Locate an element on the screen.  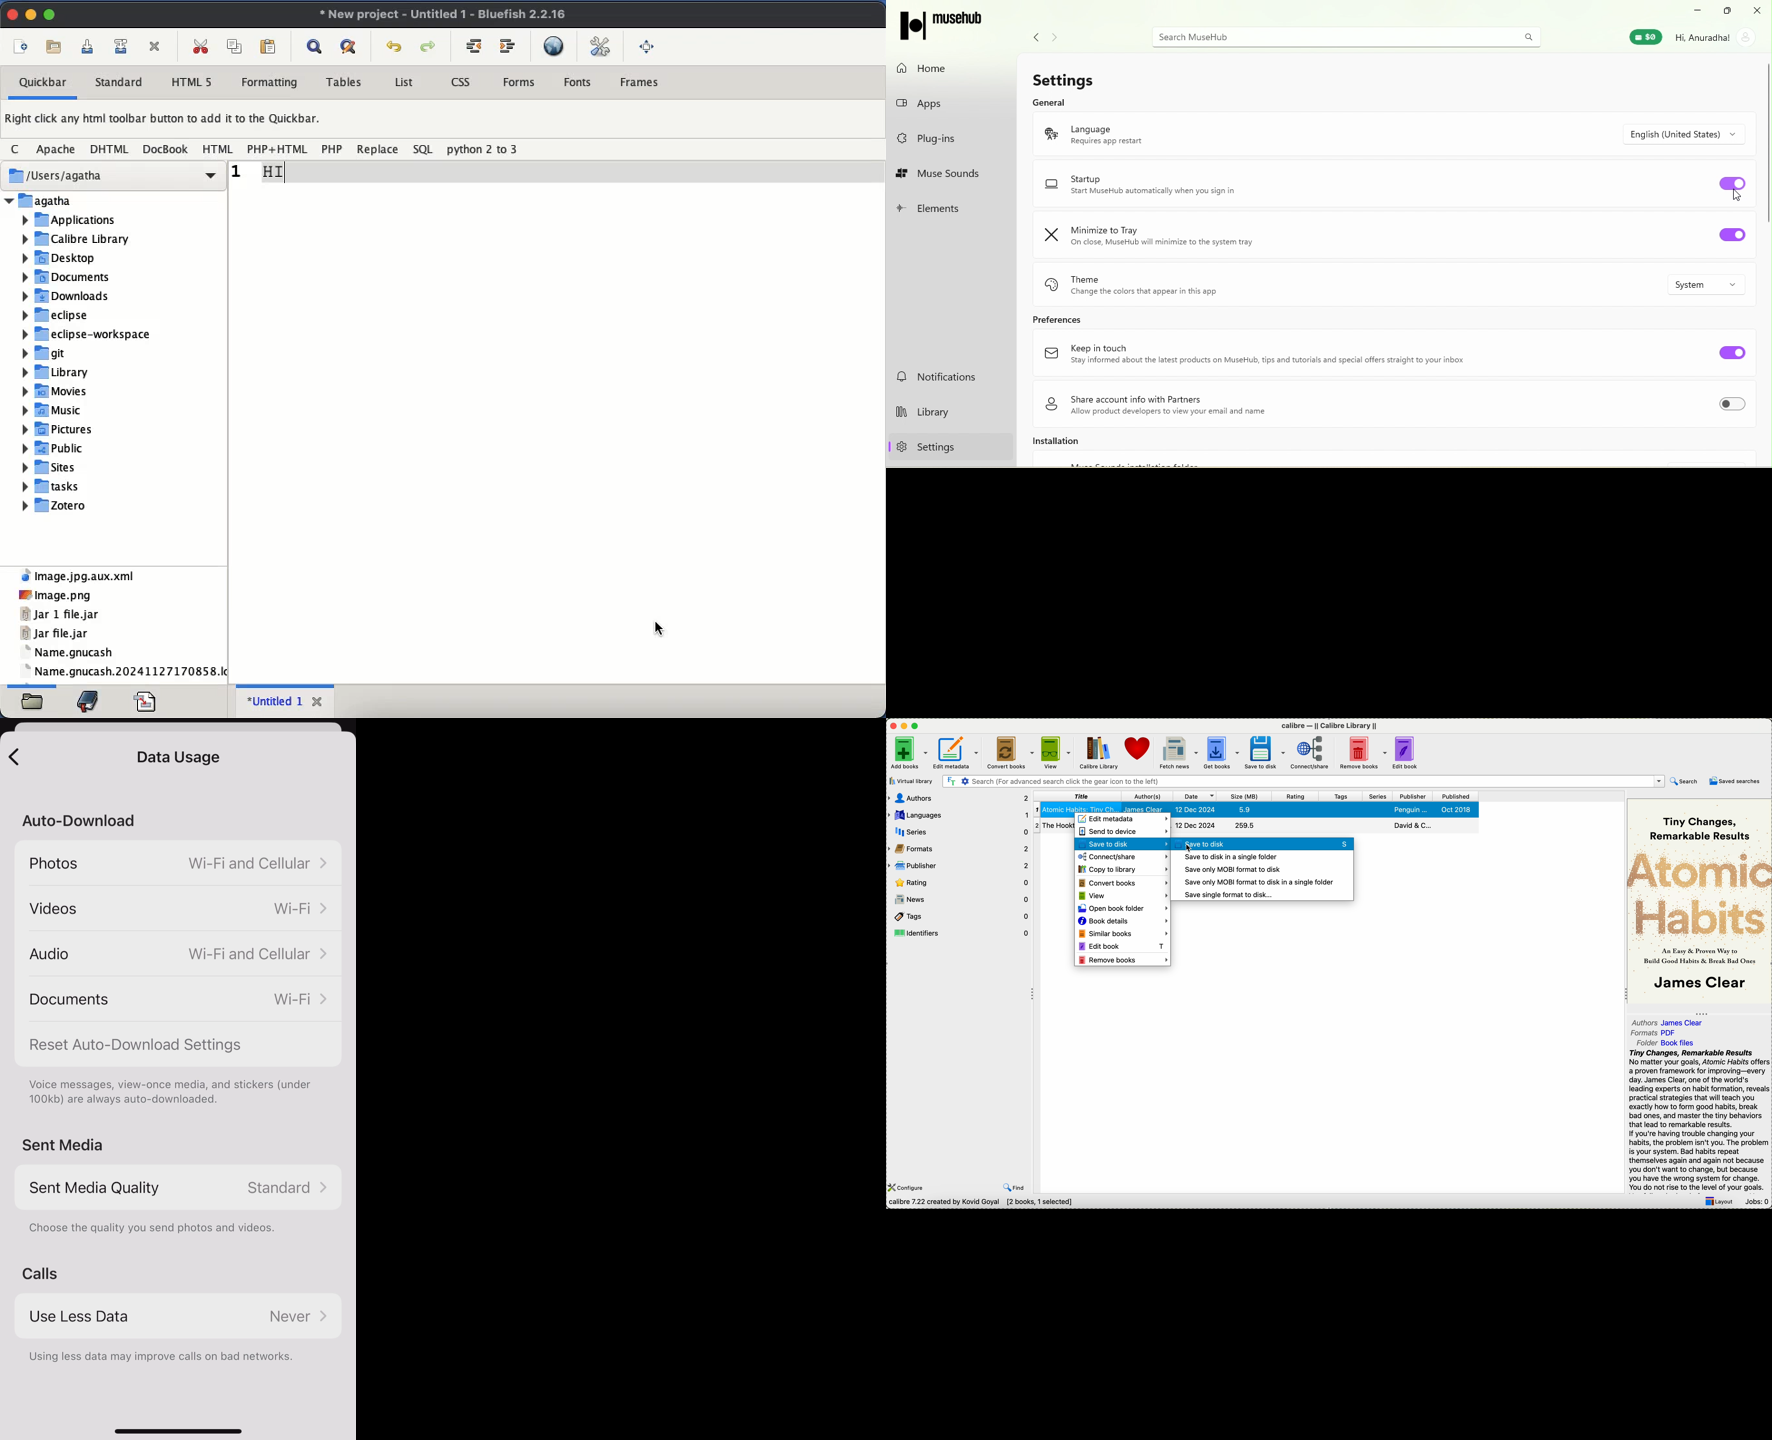
Prefernces is located at coordinates (1082, 320).